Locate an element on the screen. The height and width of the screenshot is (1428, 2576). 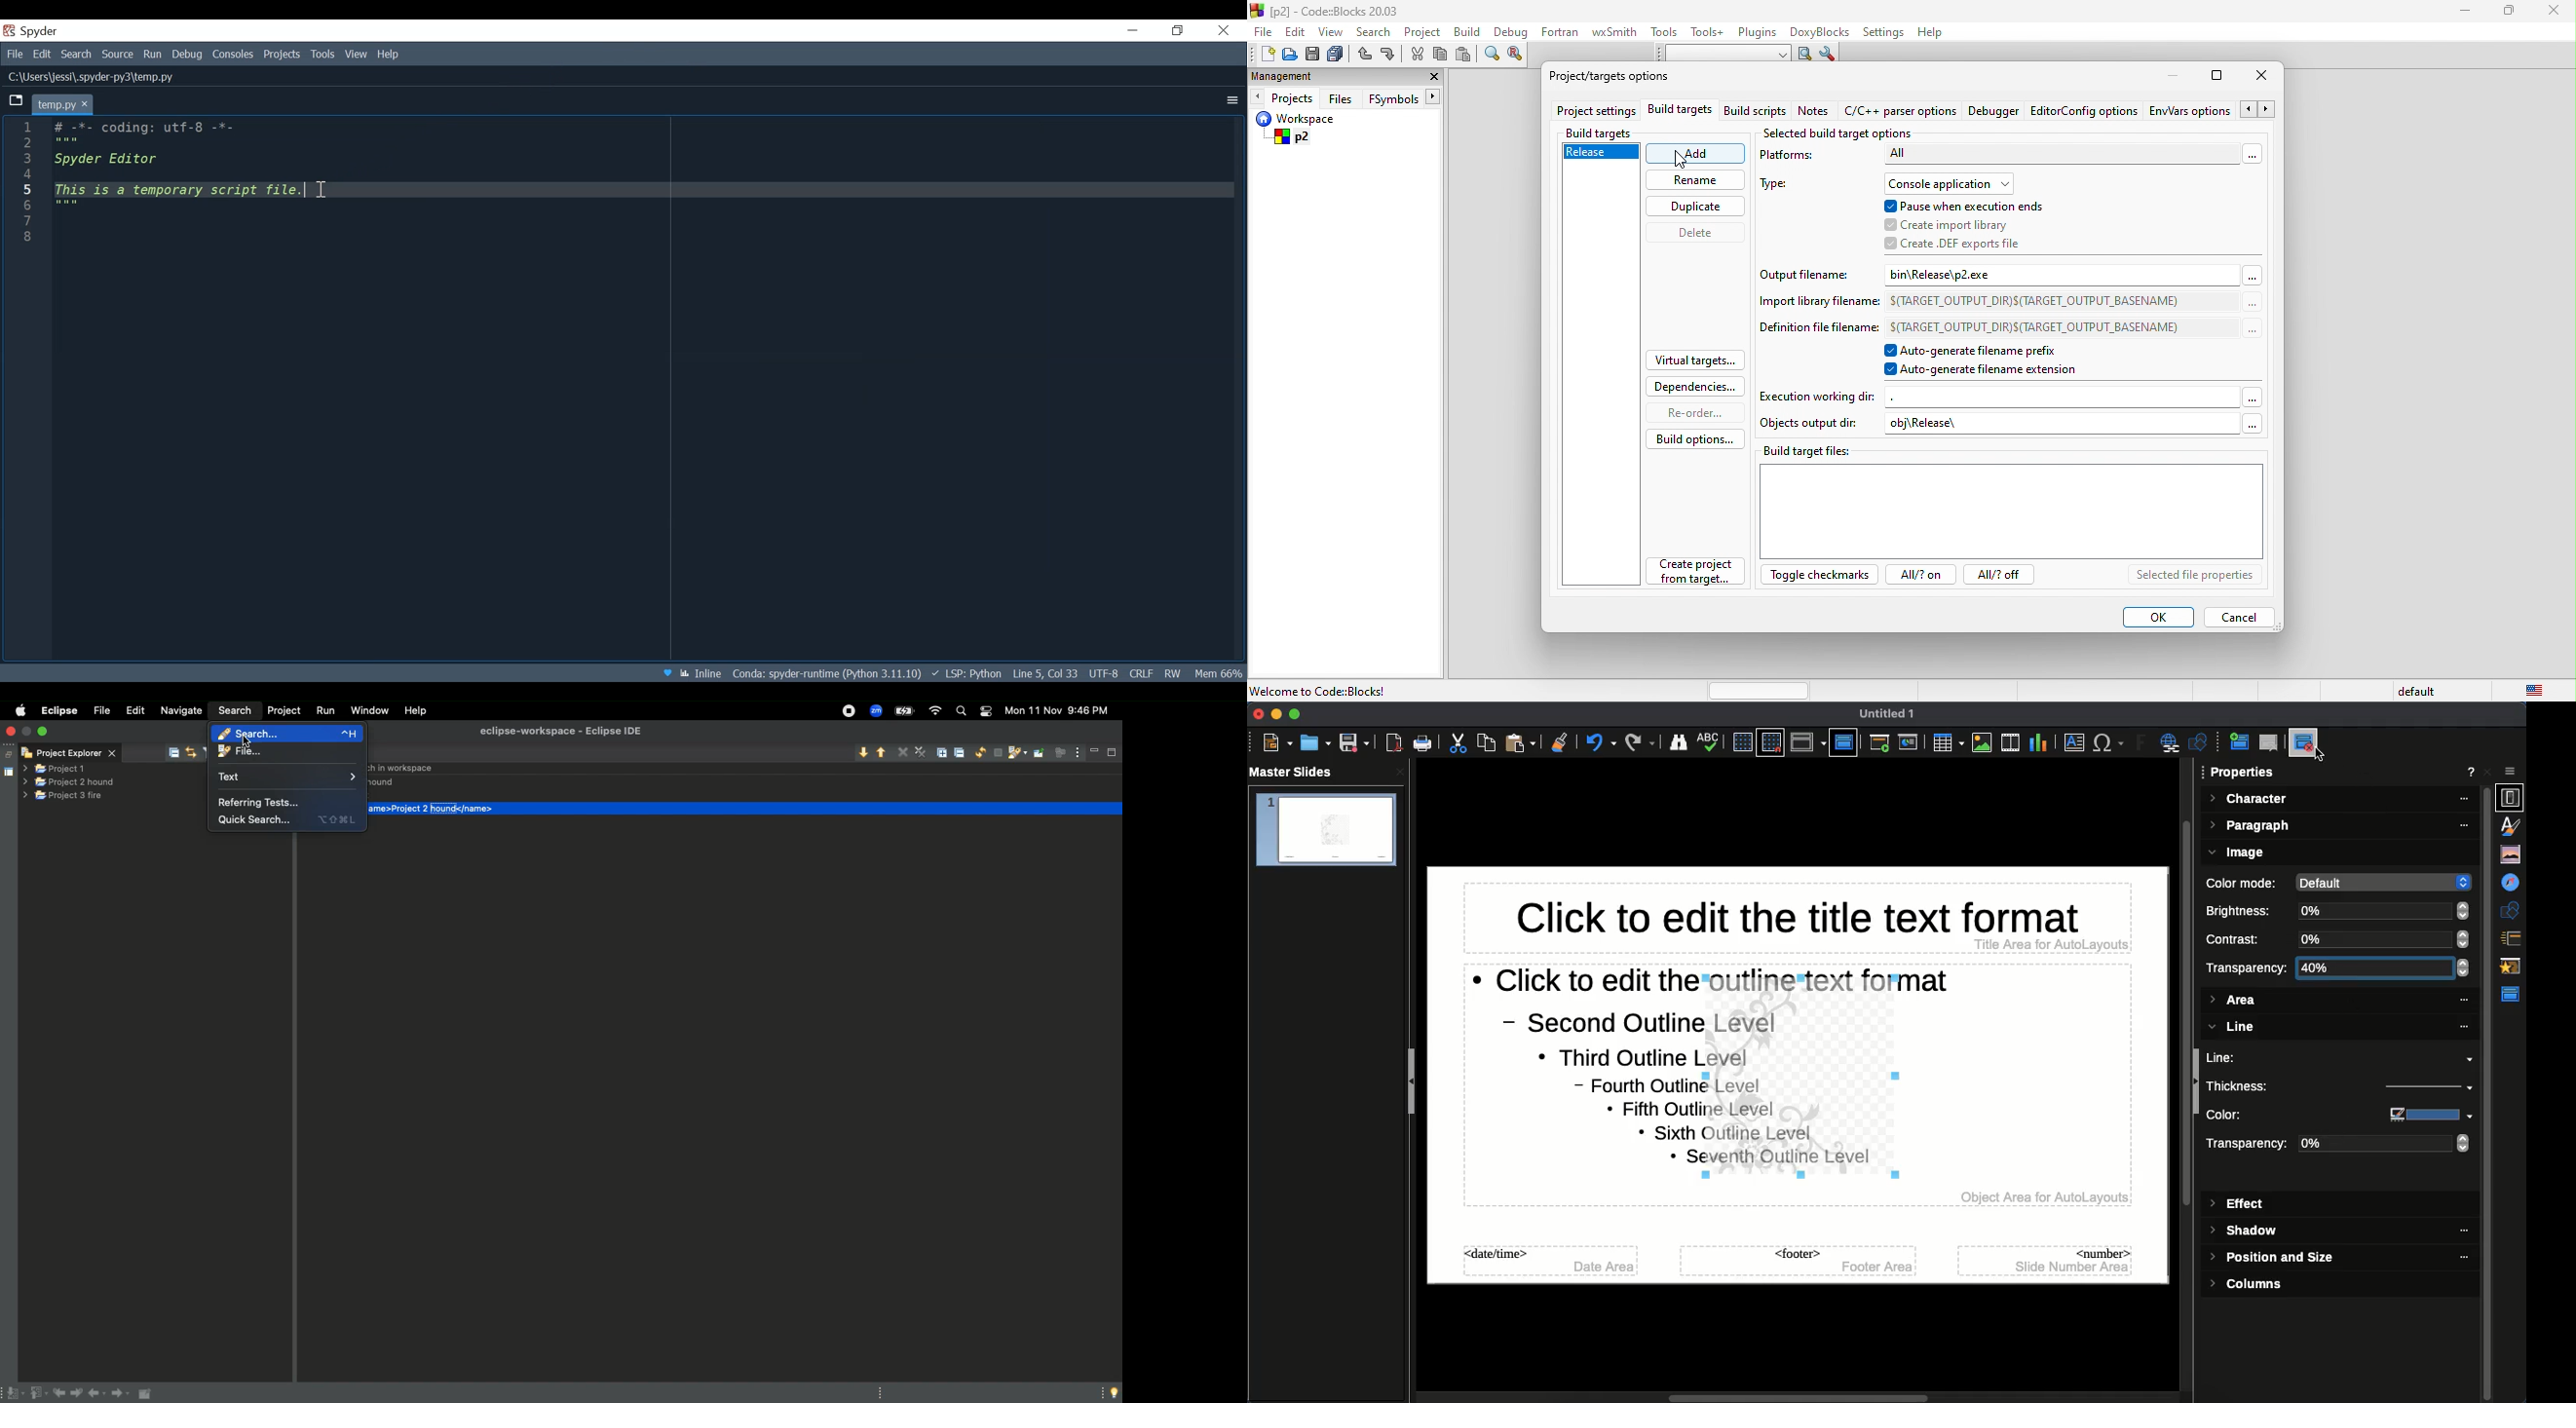
tools is located at coordinates (1664, 32).